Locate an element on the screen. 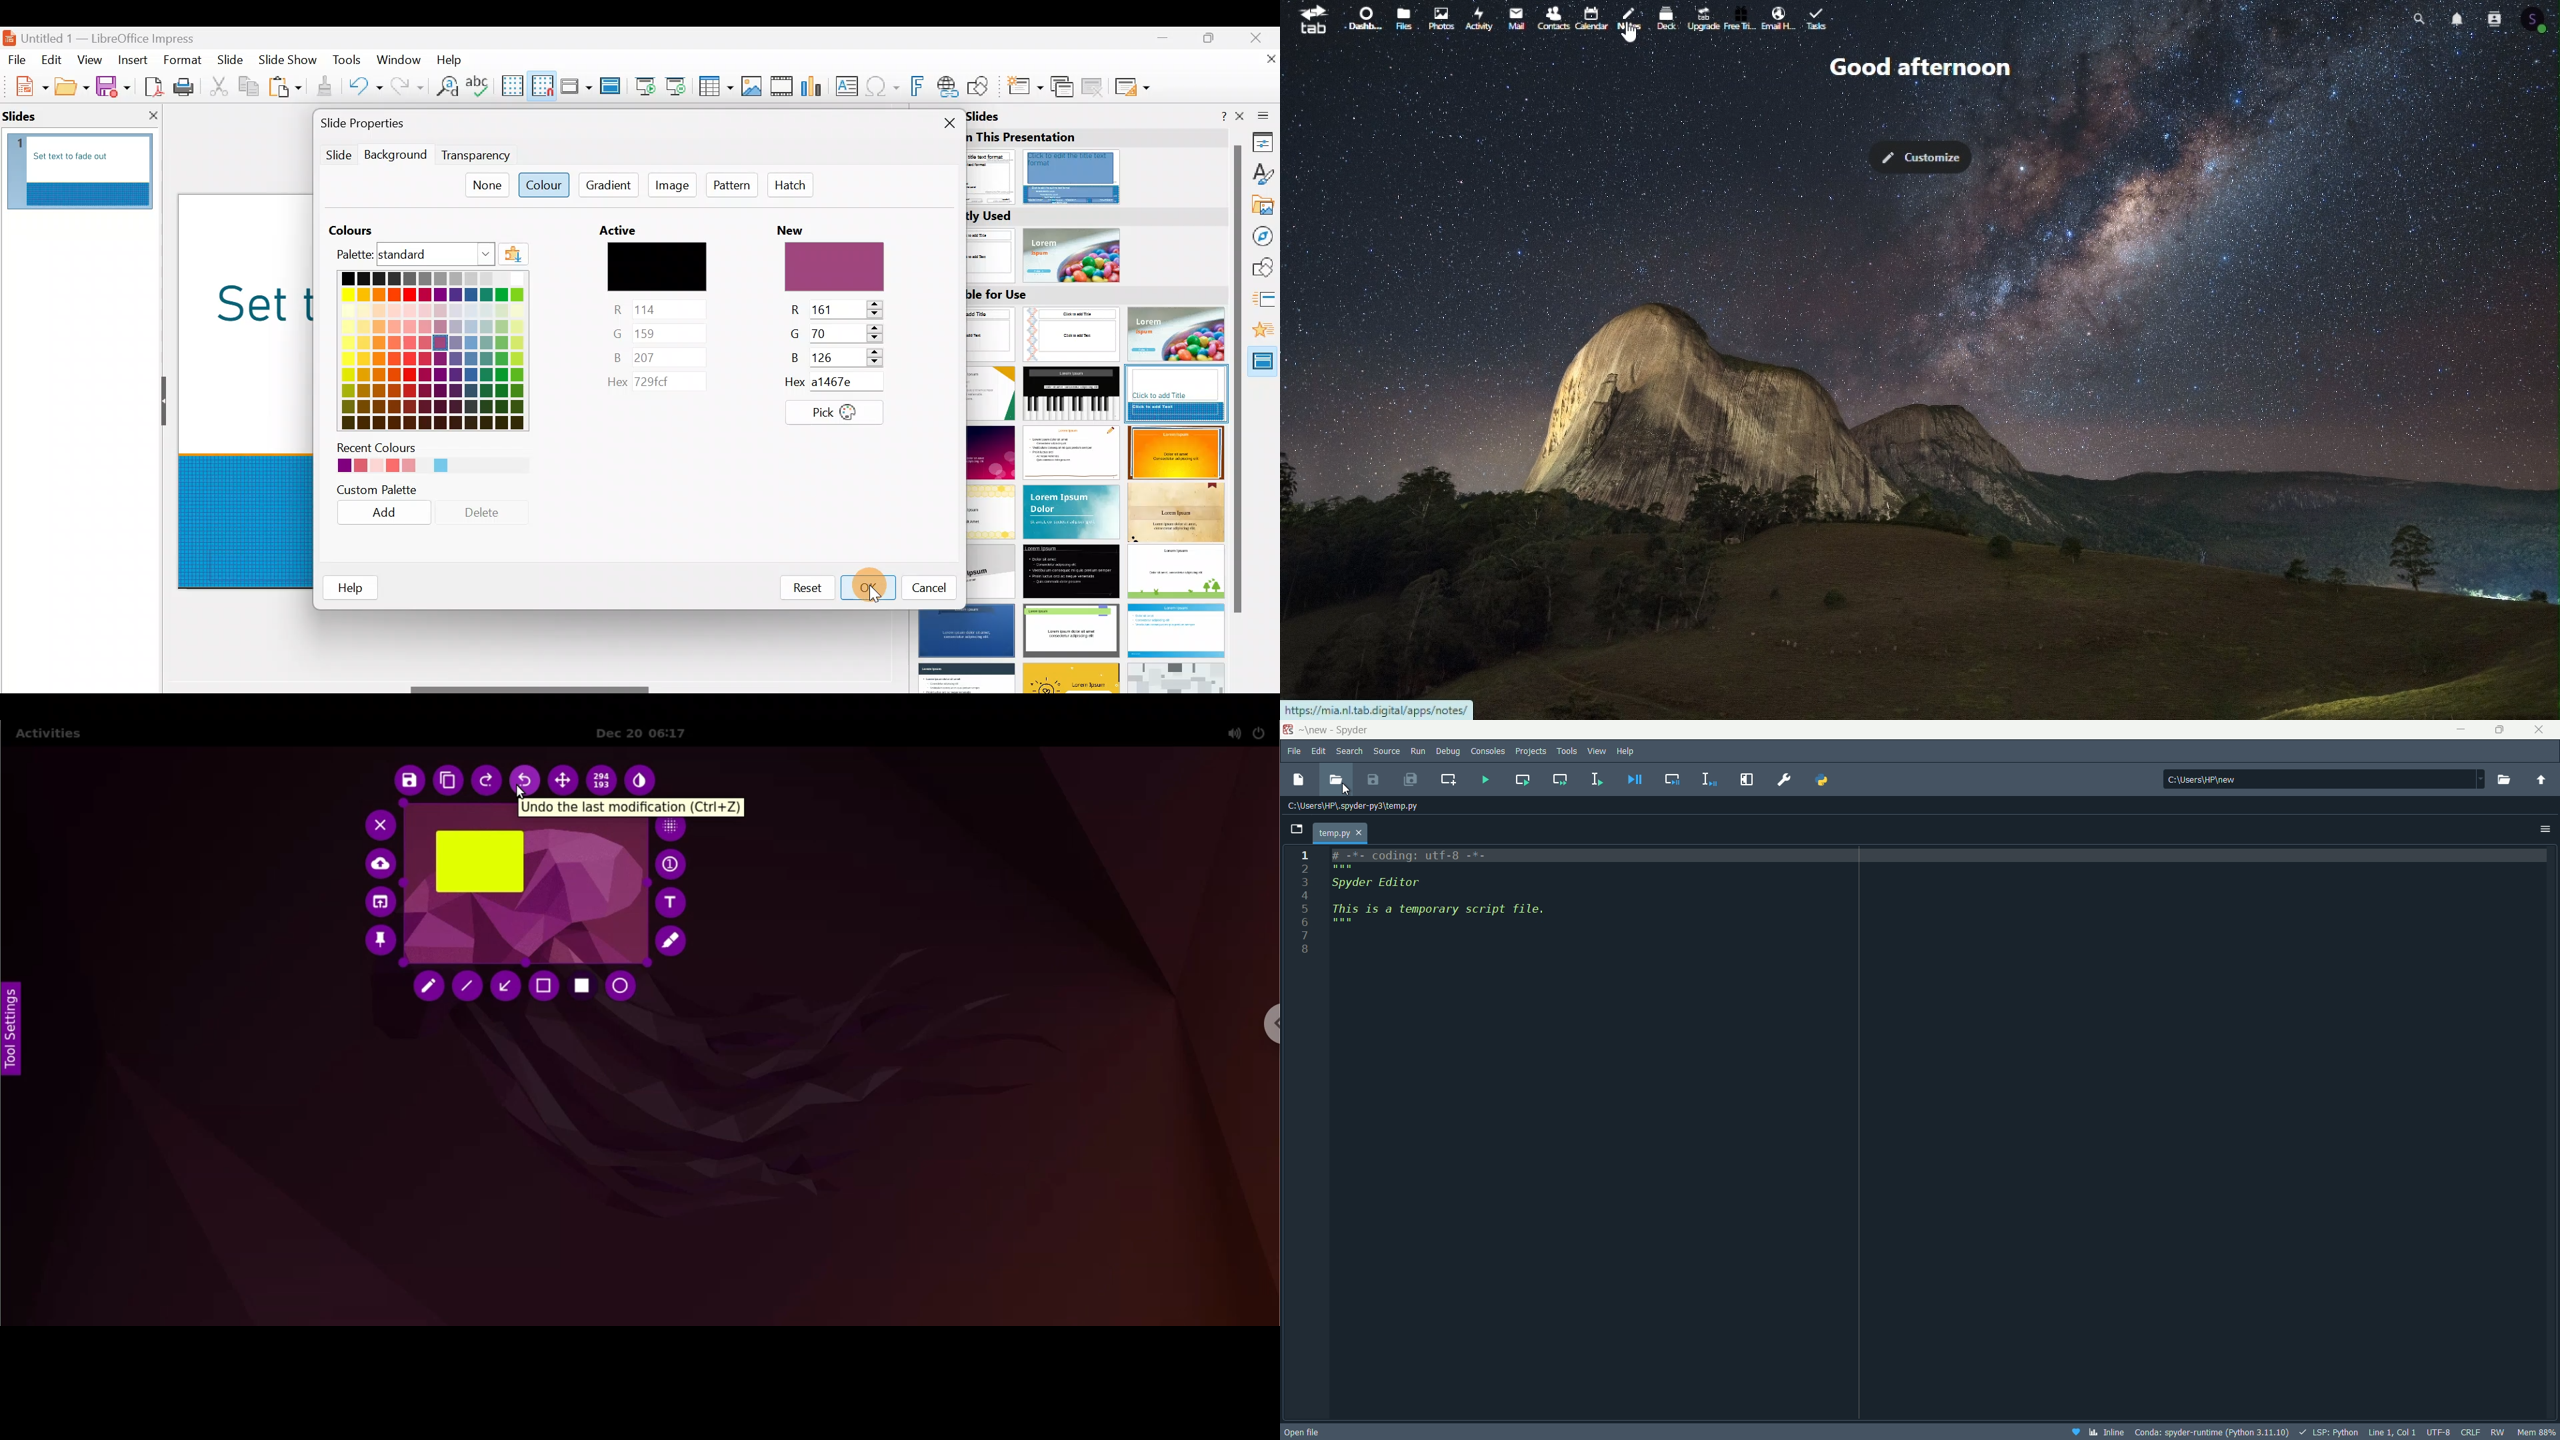 This screenshot has height=1456, width=2576. Scroll bar is located at coordinates (531, 690).